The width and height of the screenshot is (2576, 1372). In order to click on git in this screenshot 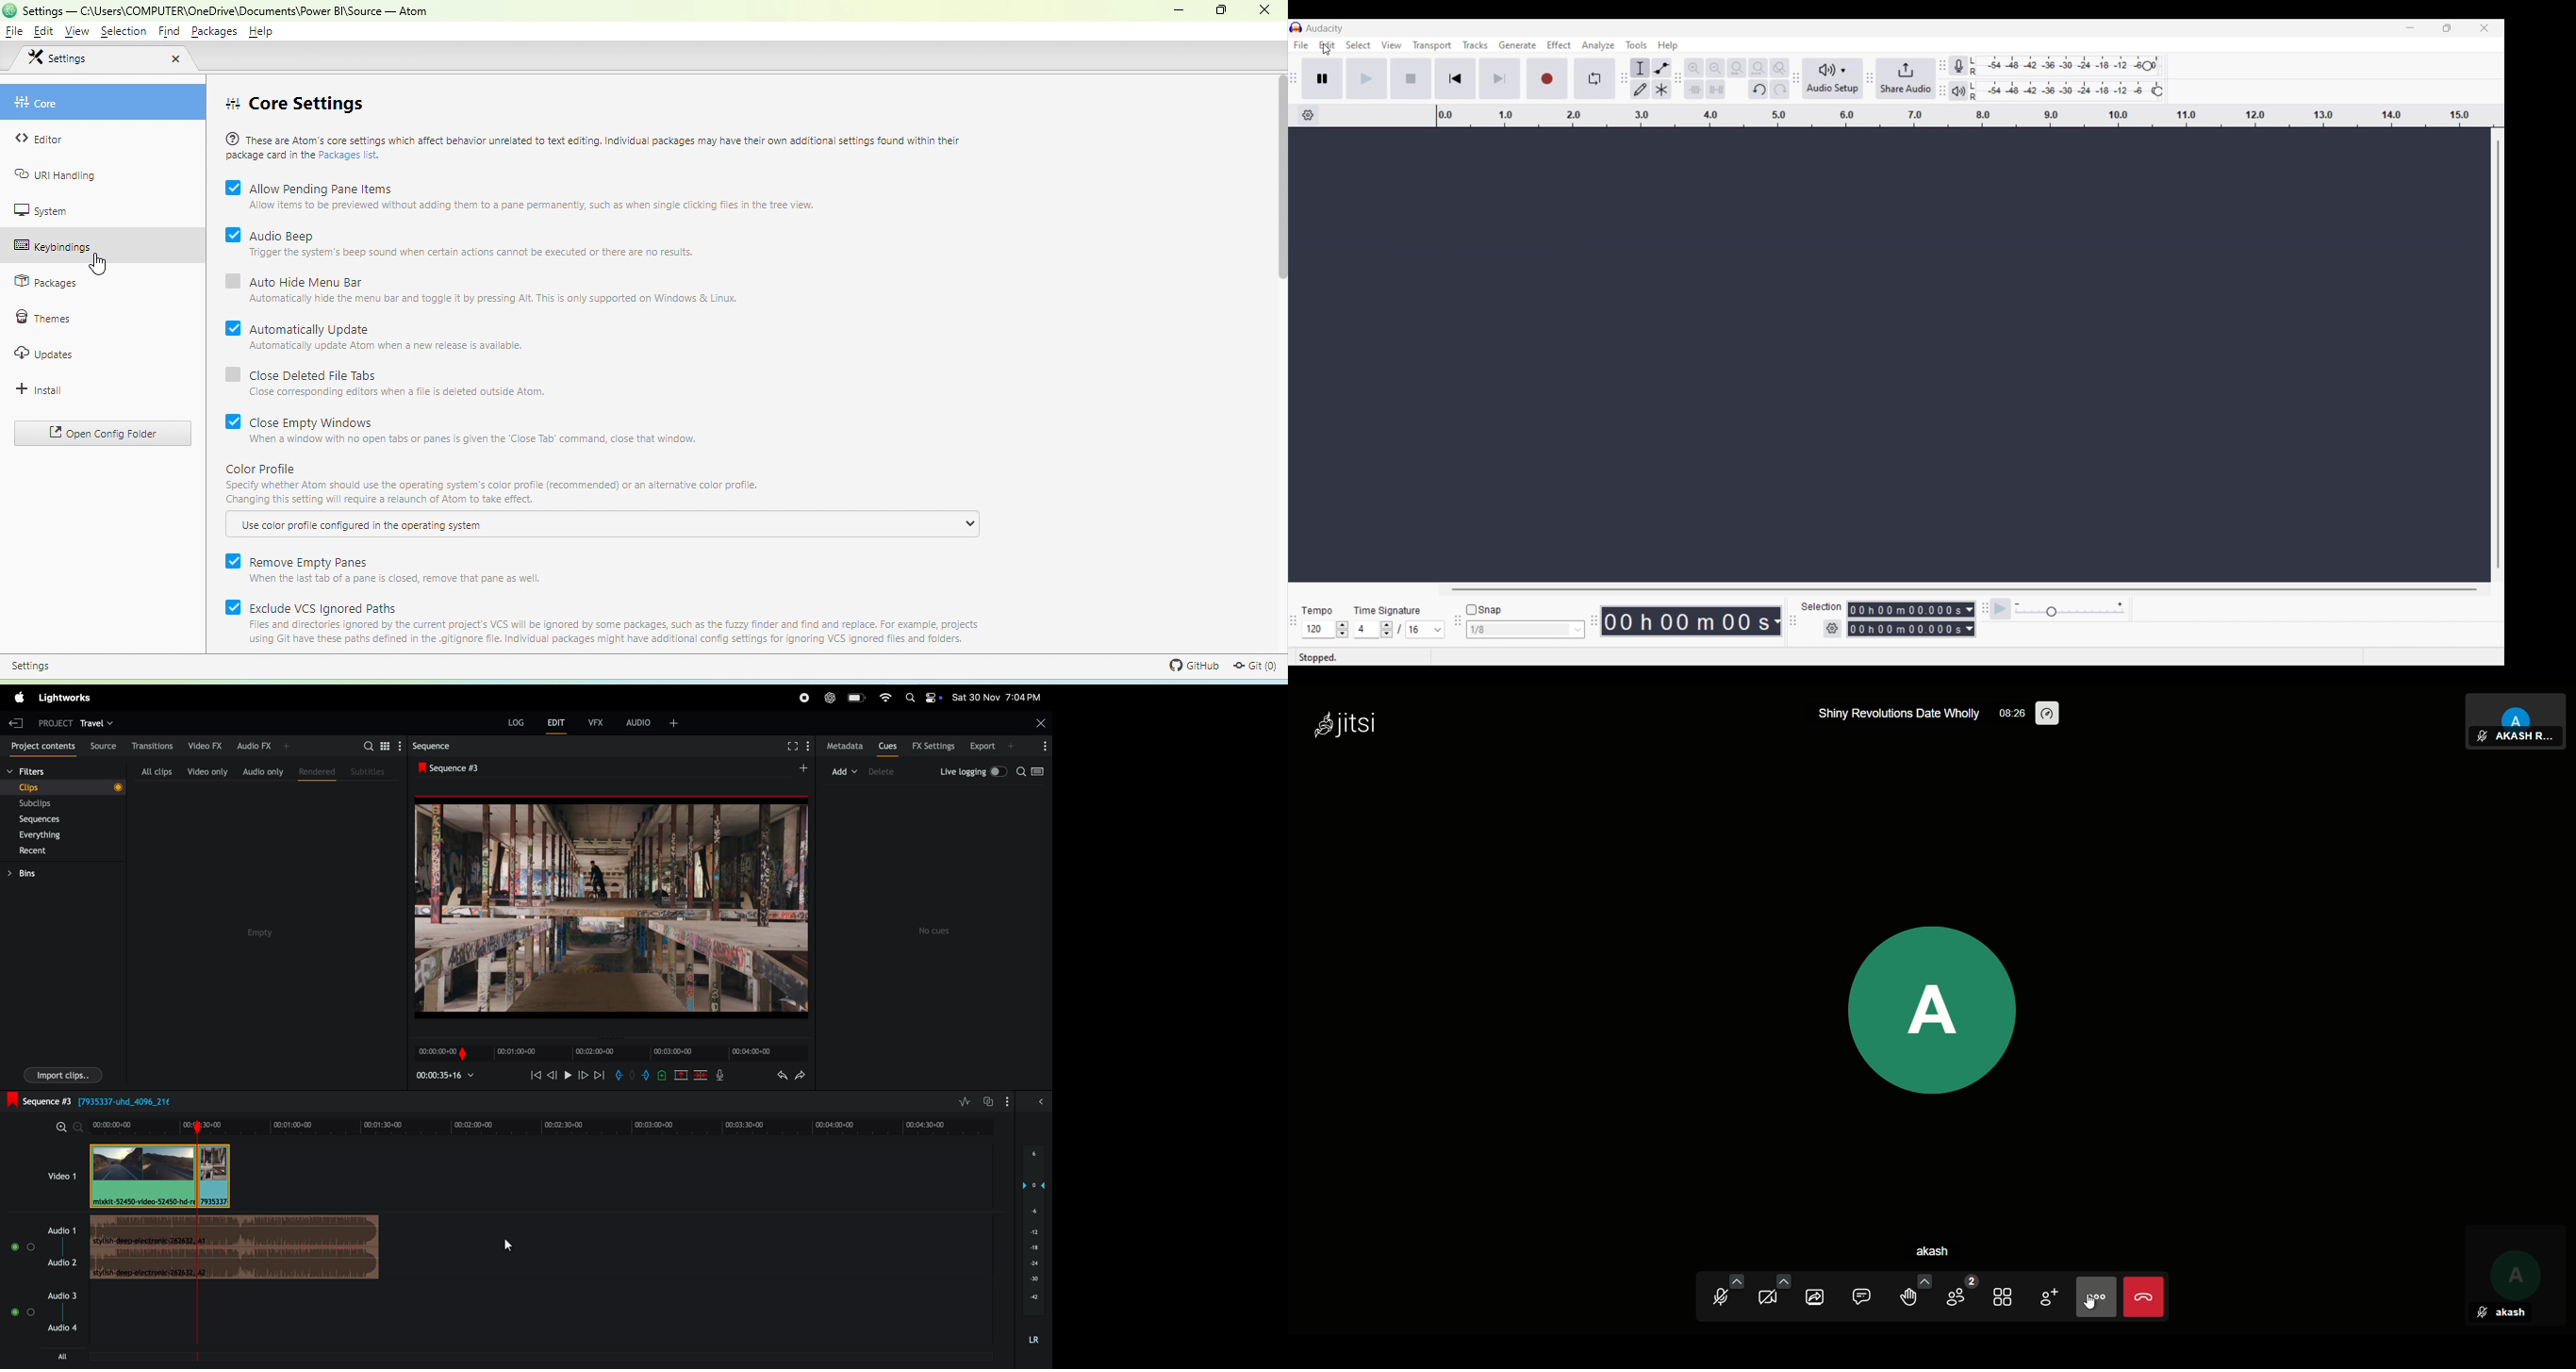, I will do `click(1255, 666)`.